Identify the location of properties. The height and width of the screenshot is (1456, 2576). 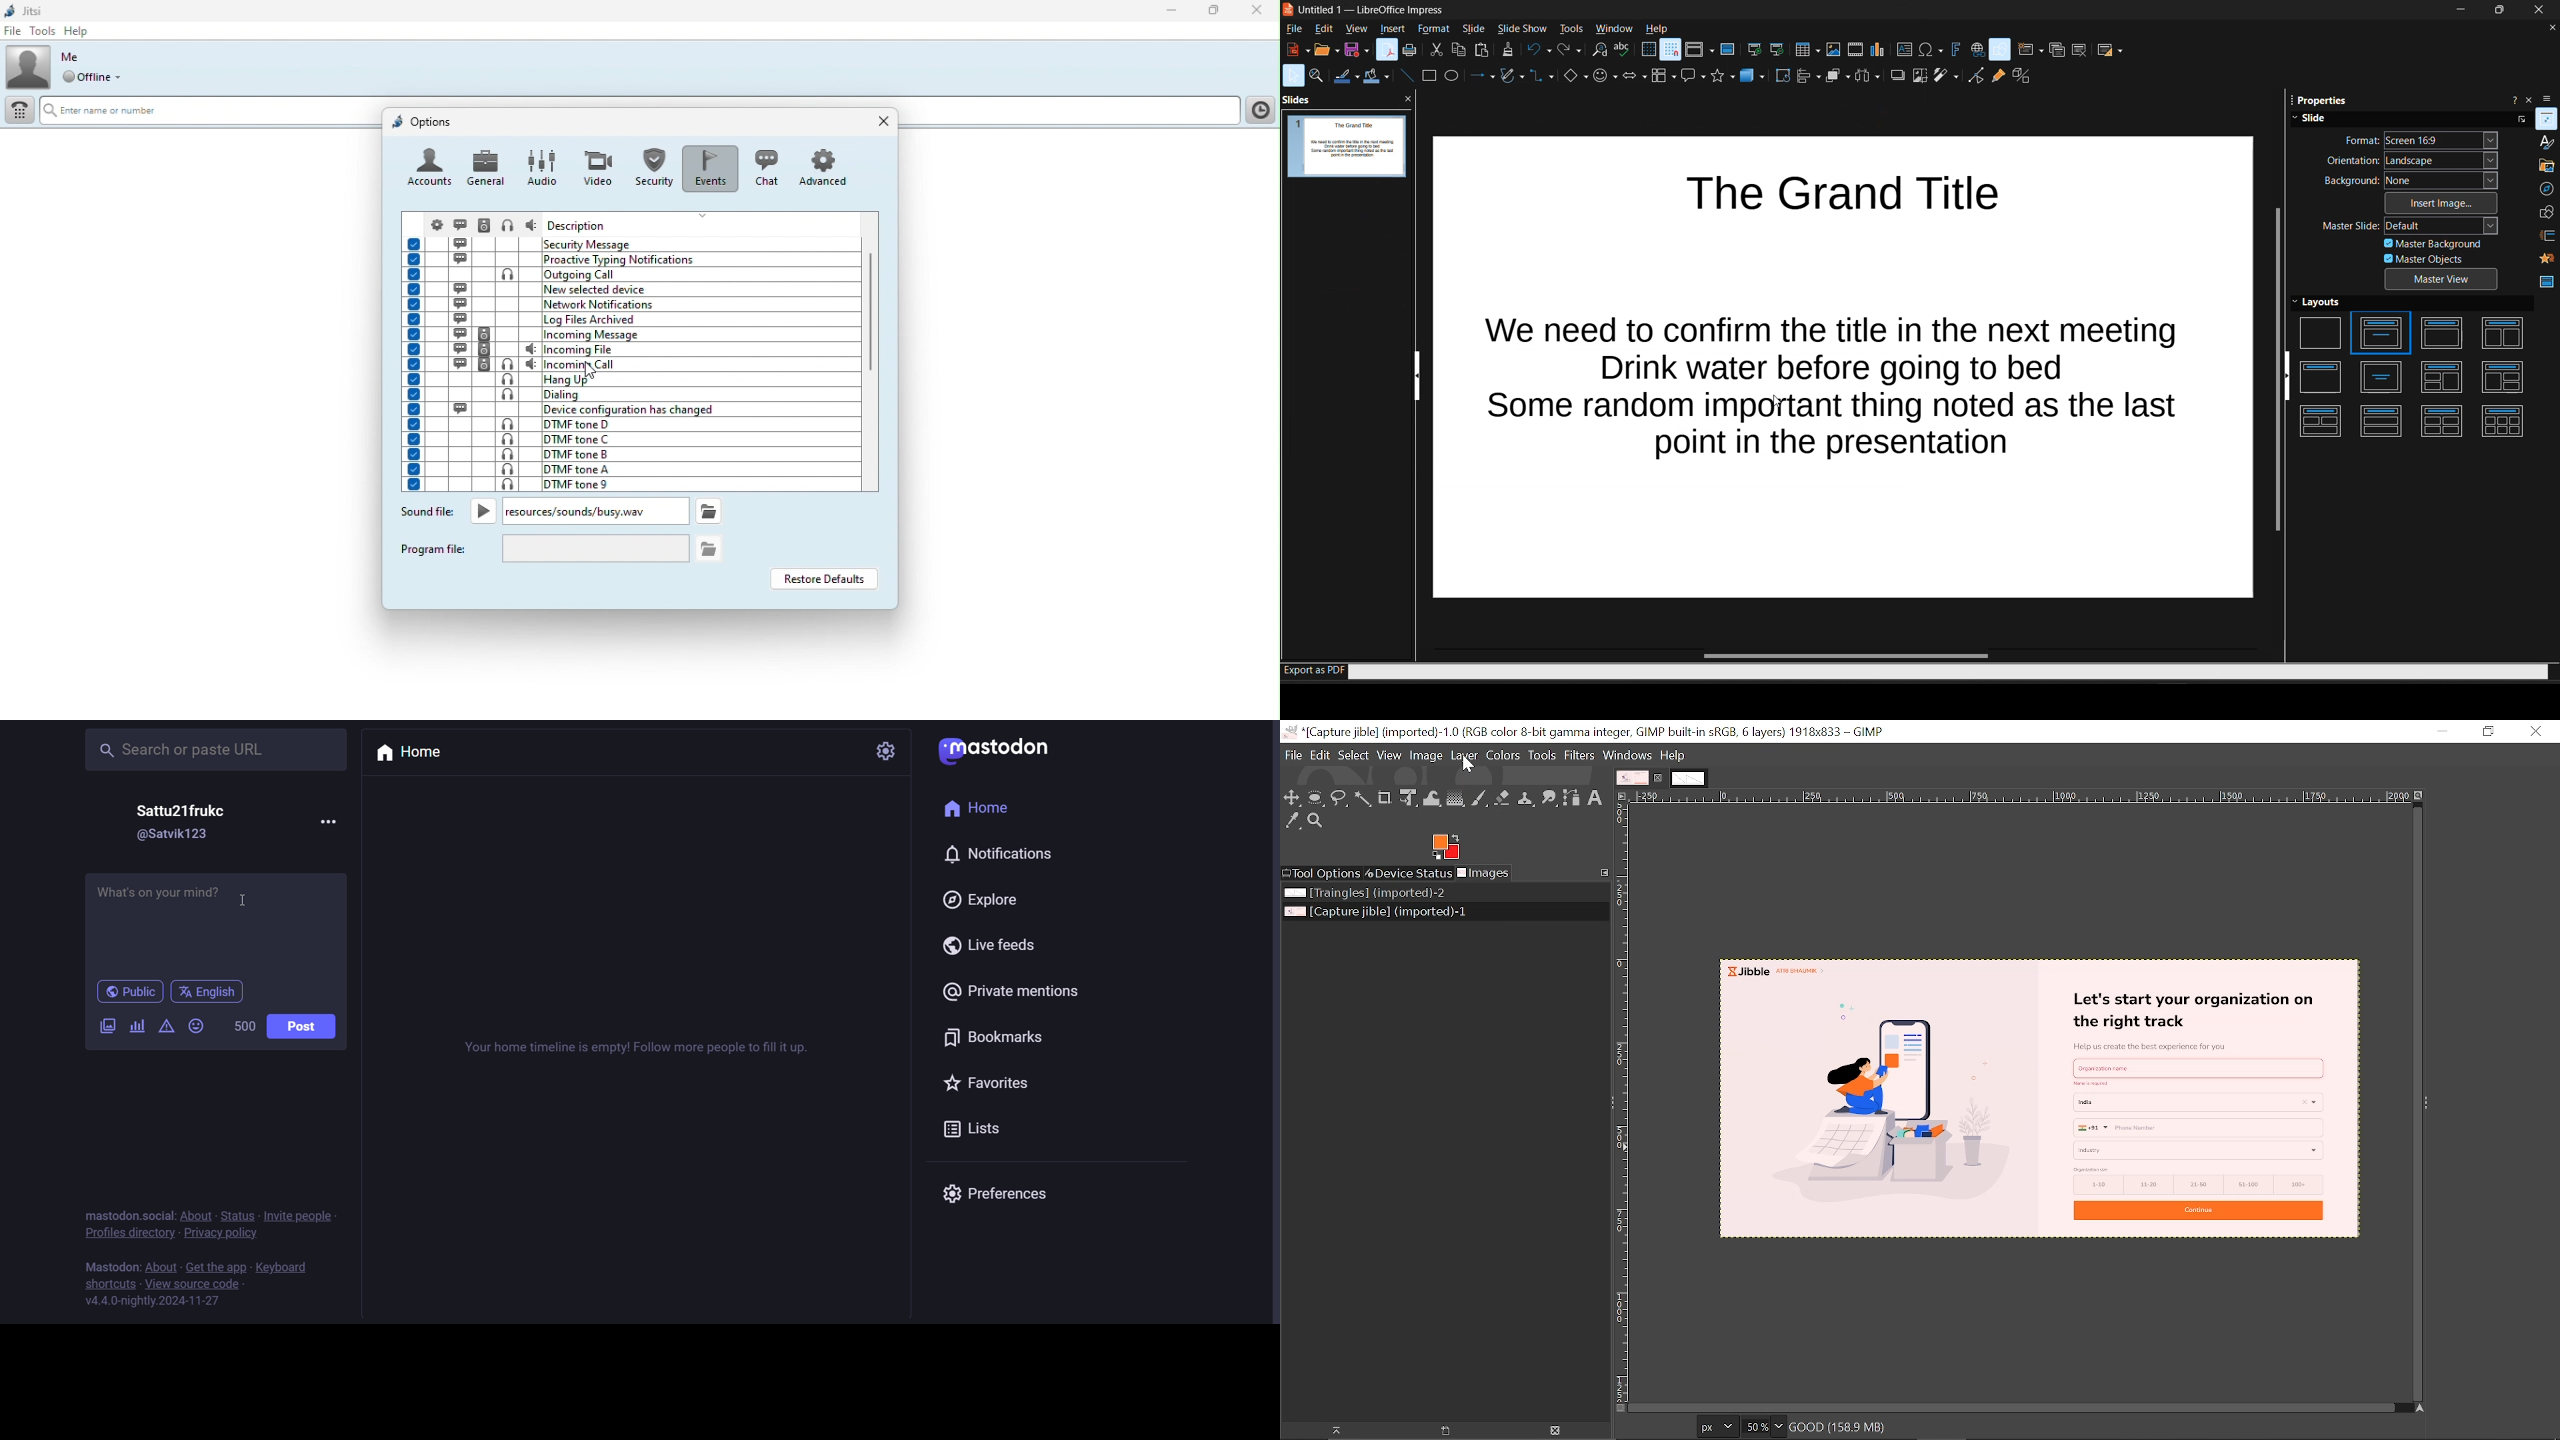
(2321, 101).